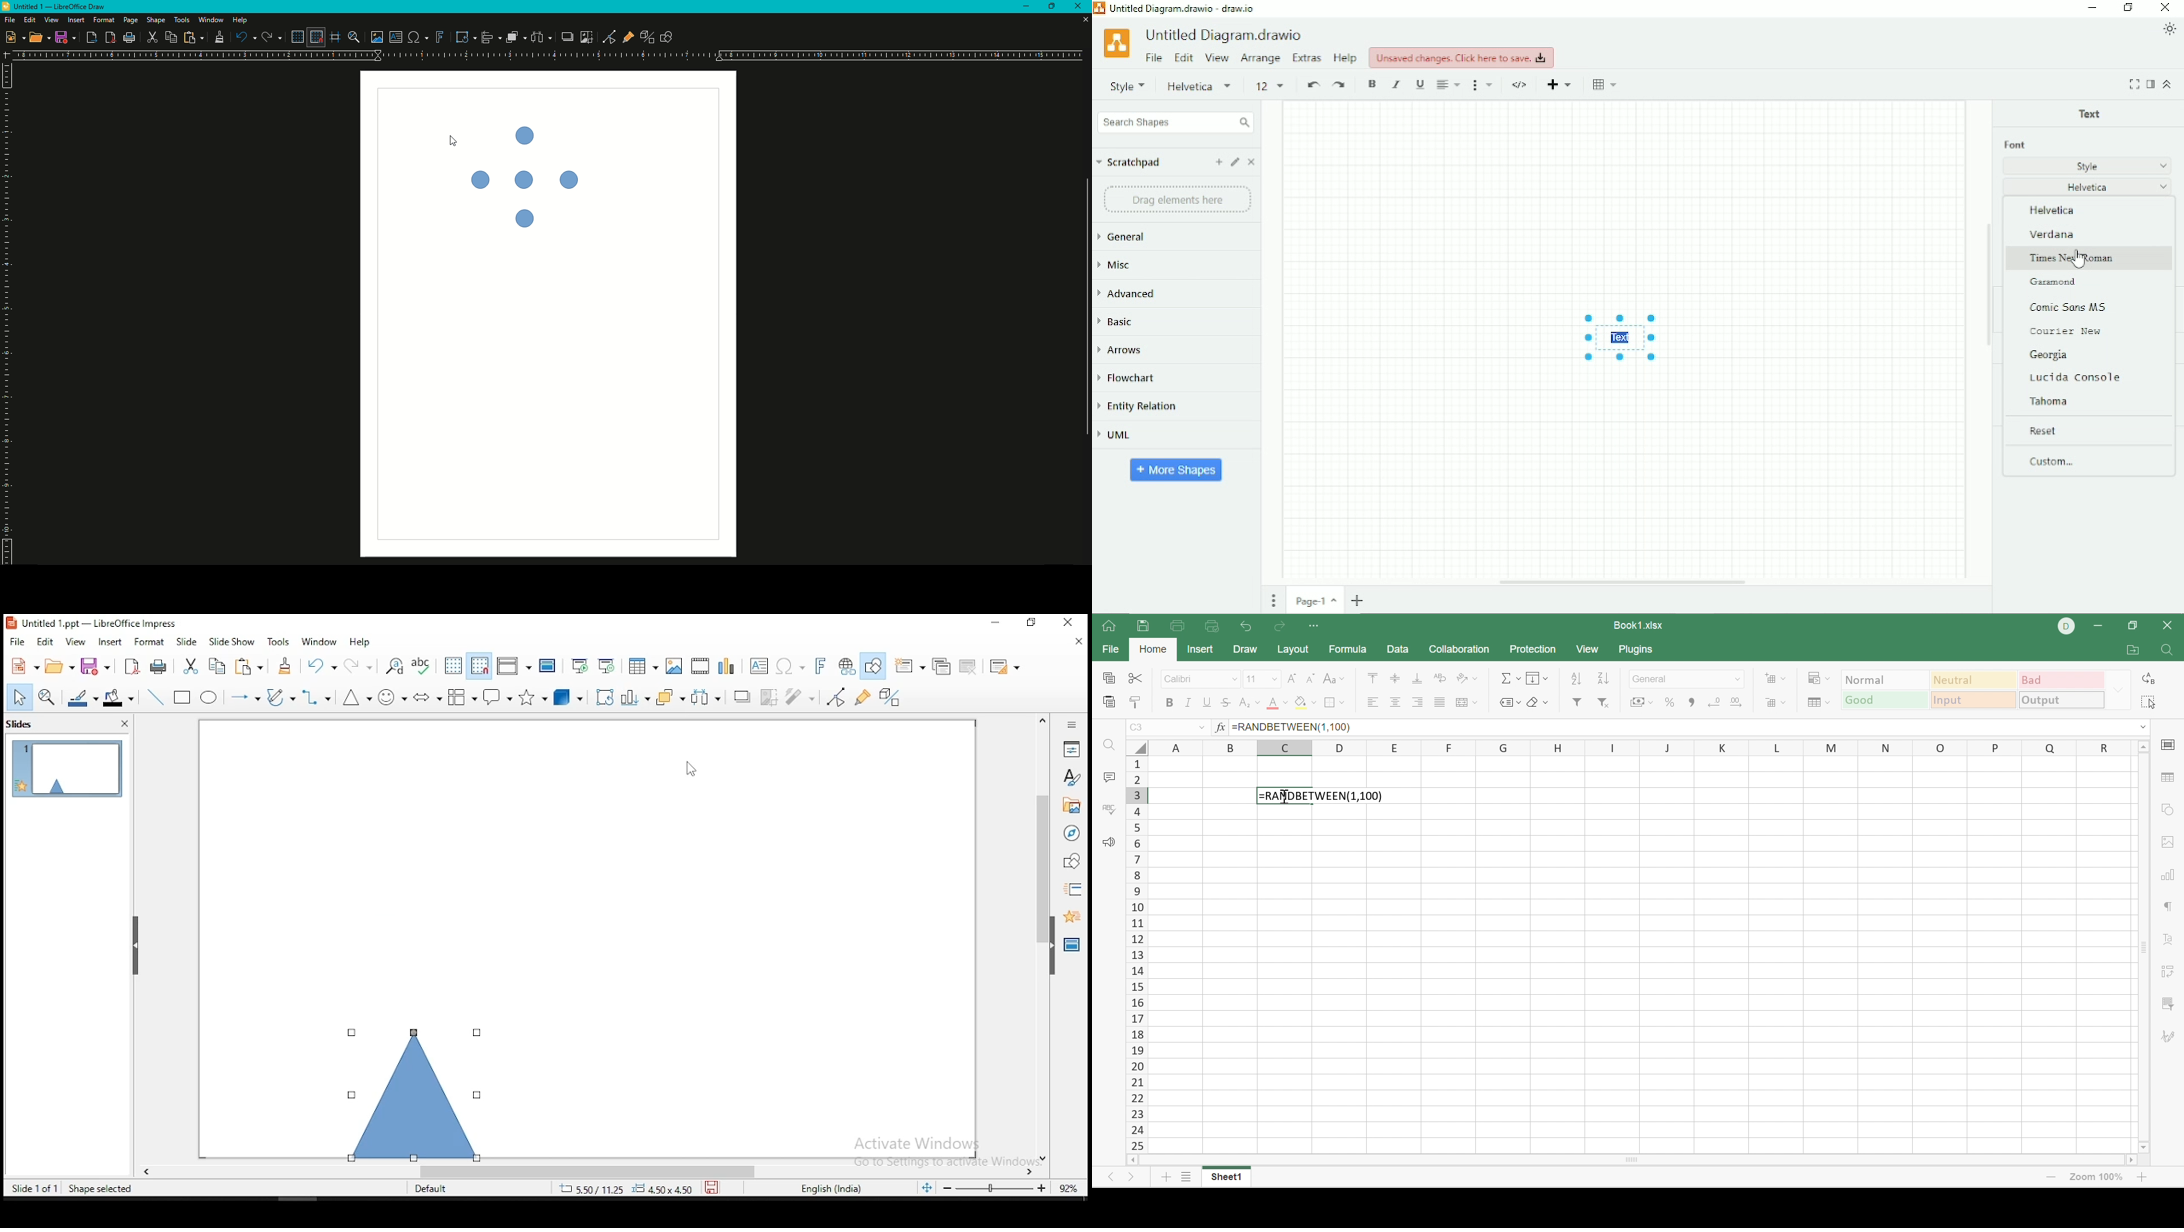  Describe the element at coordinates (2142, 1149) in the screenshot. I see `Scroll Down` at that location.